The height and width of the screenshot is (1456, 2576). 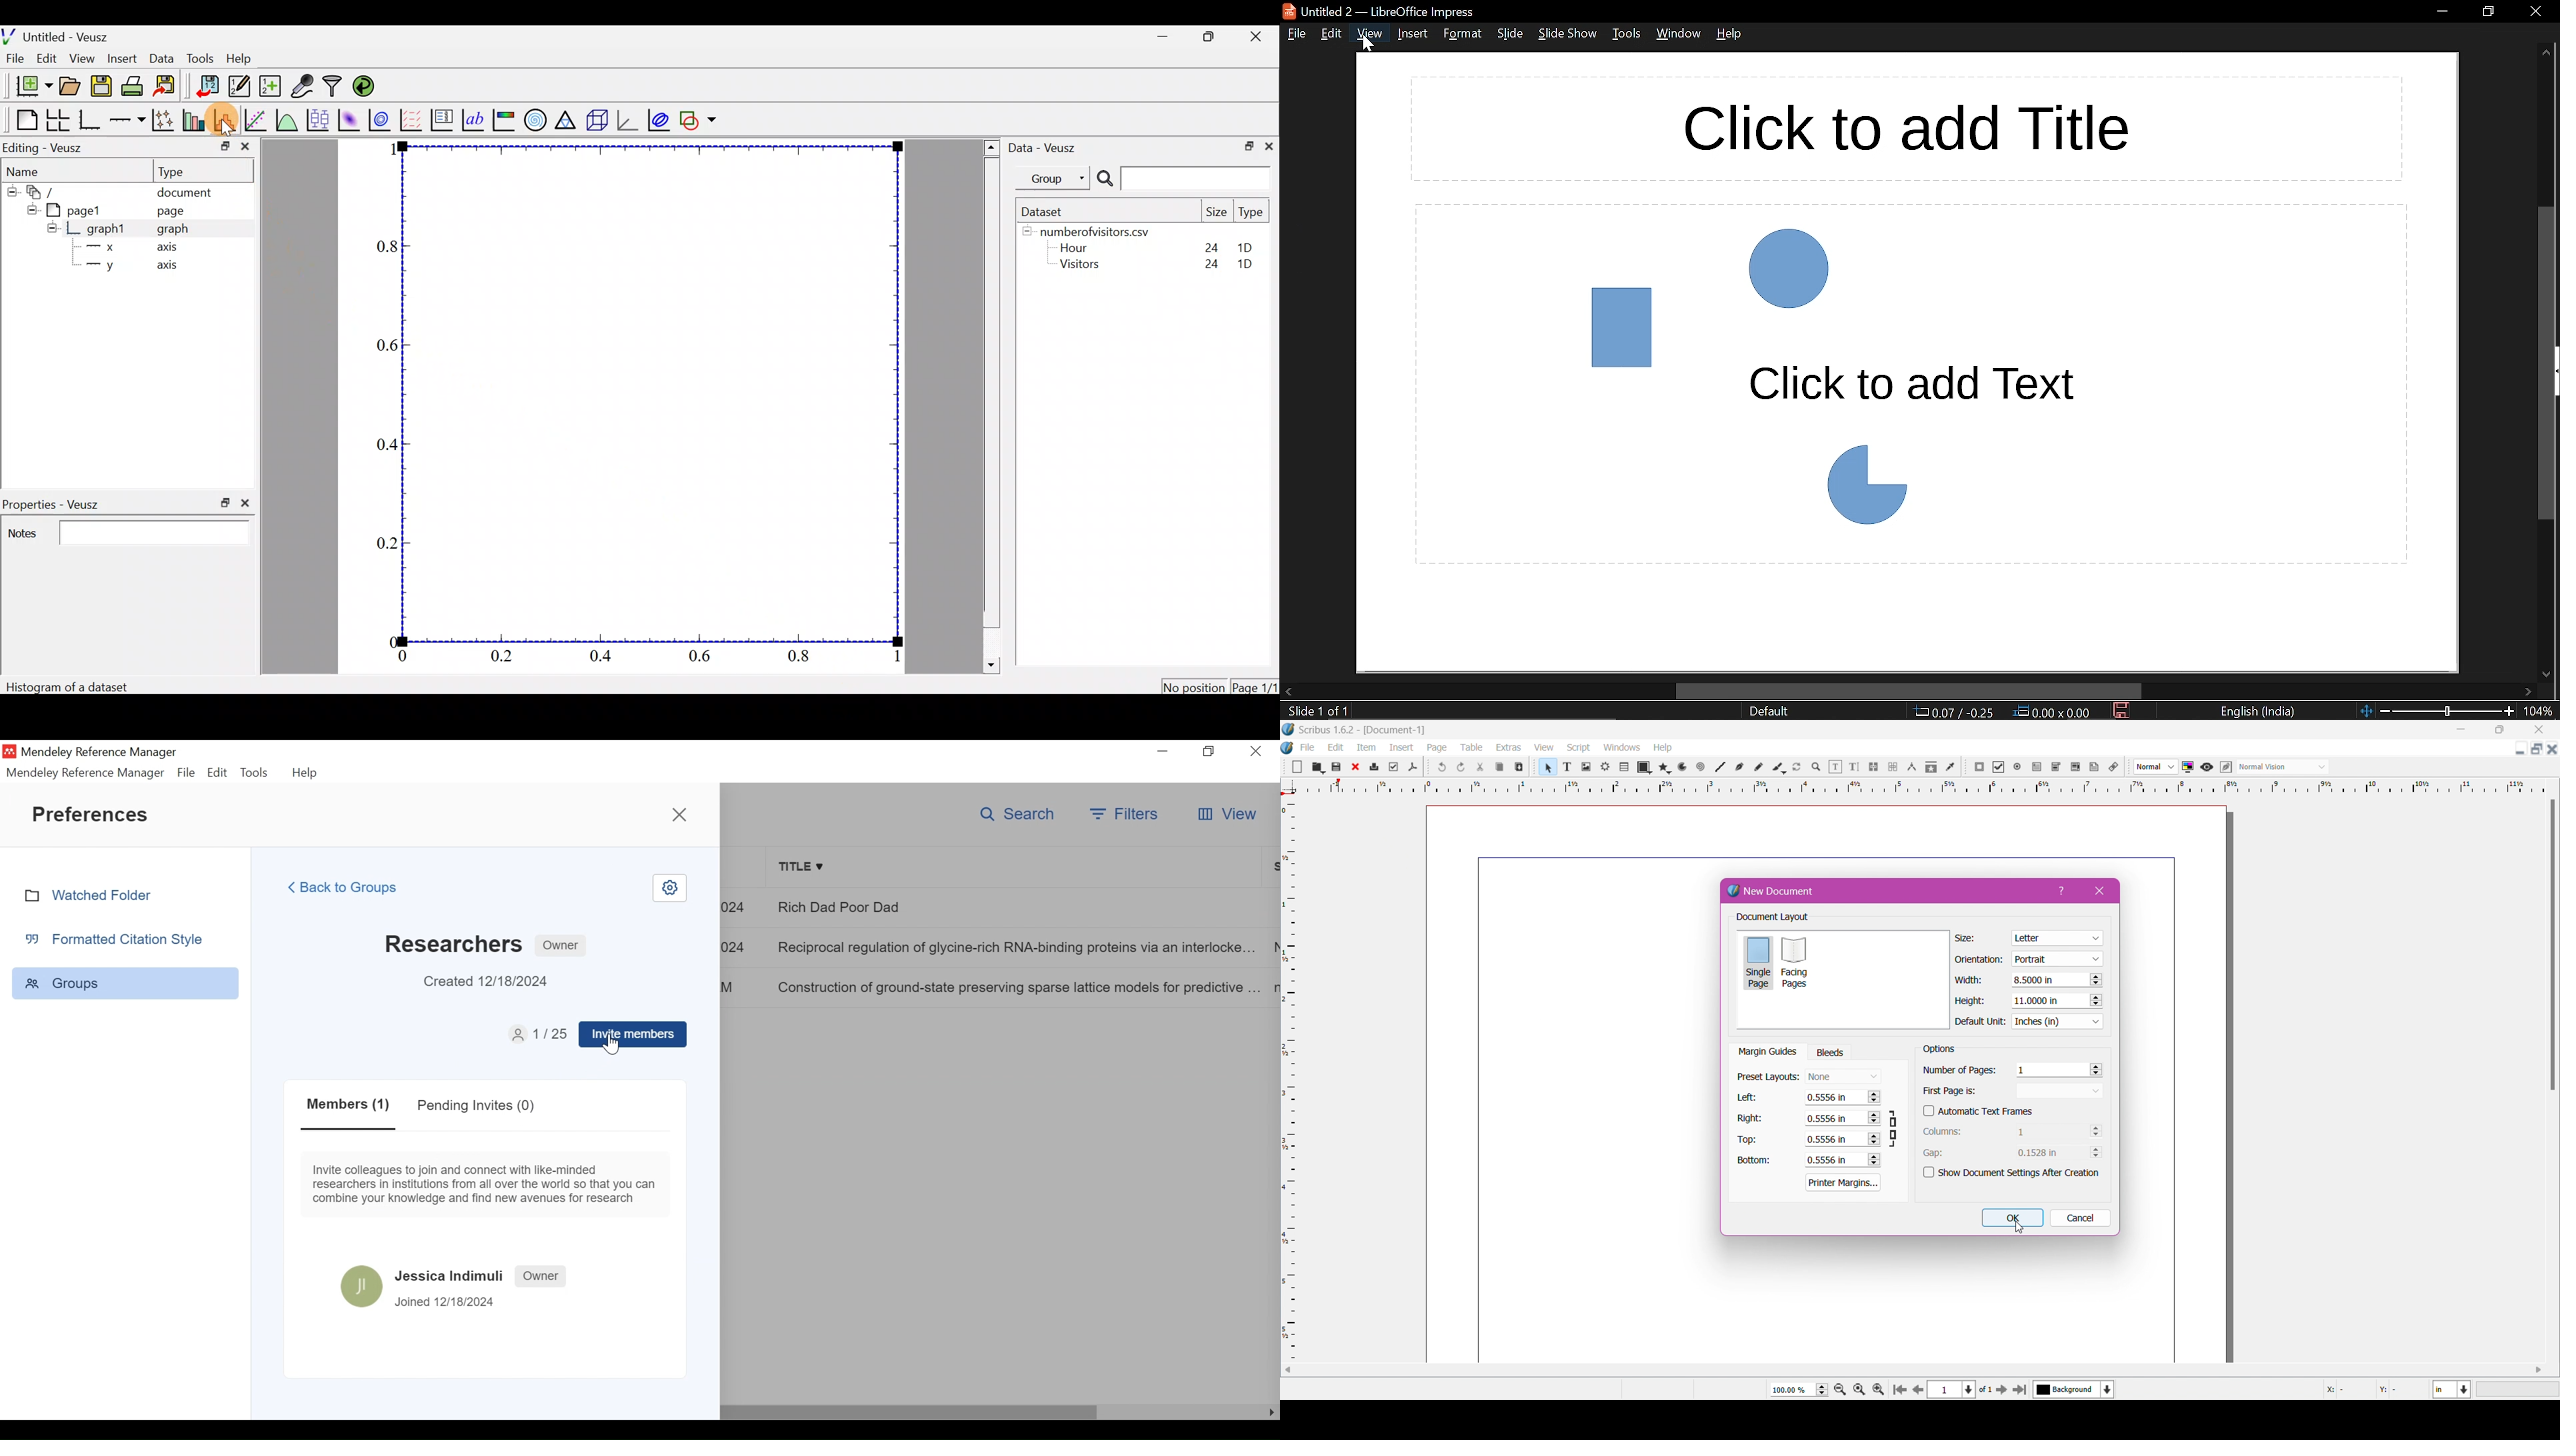 I want to click on icon, so click(x=1739, y=769).